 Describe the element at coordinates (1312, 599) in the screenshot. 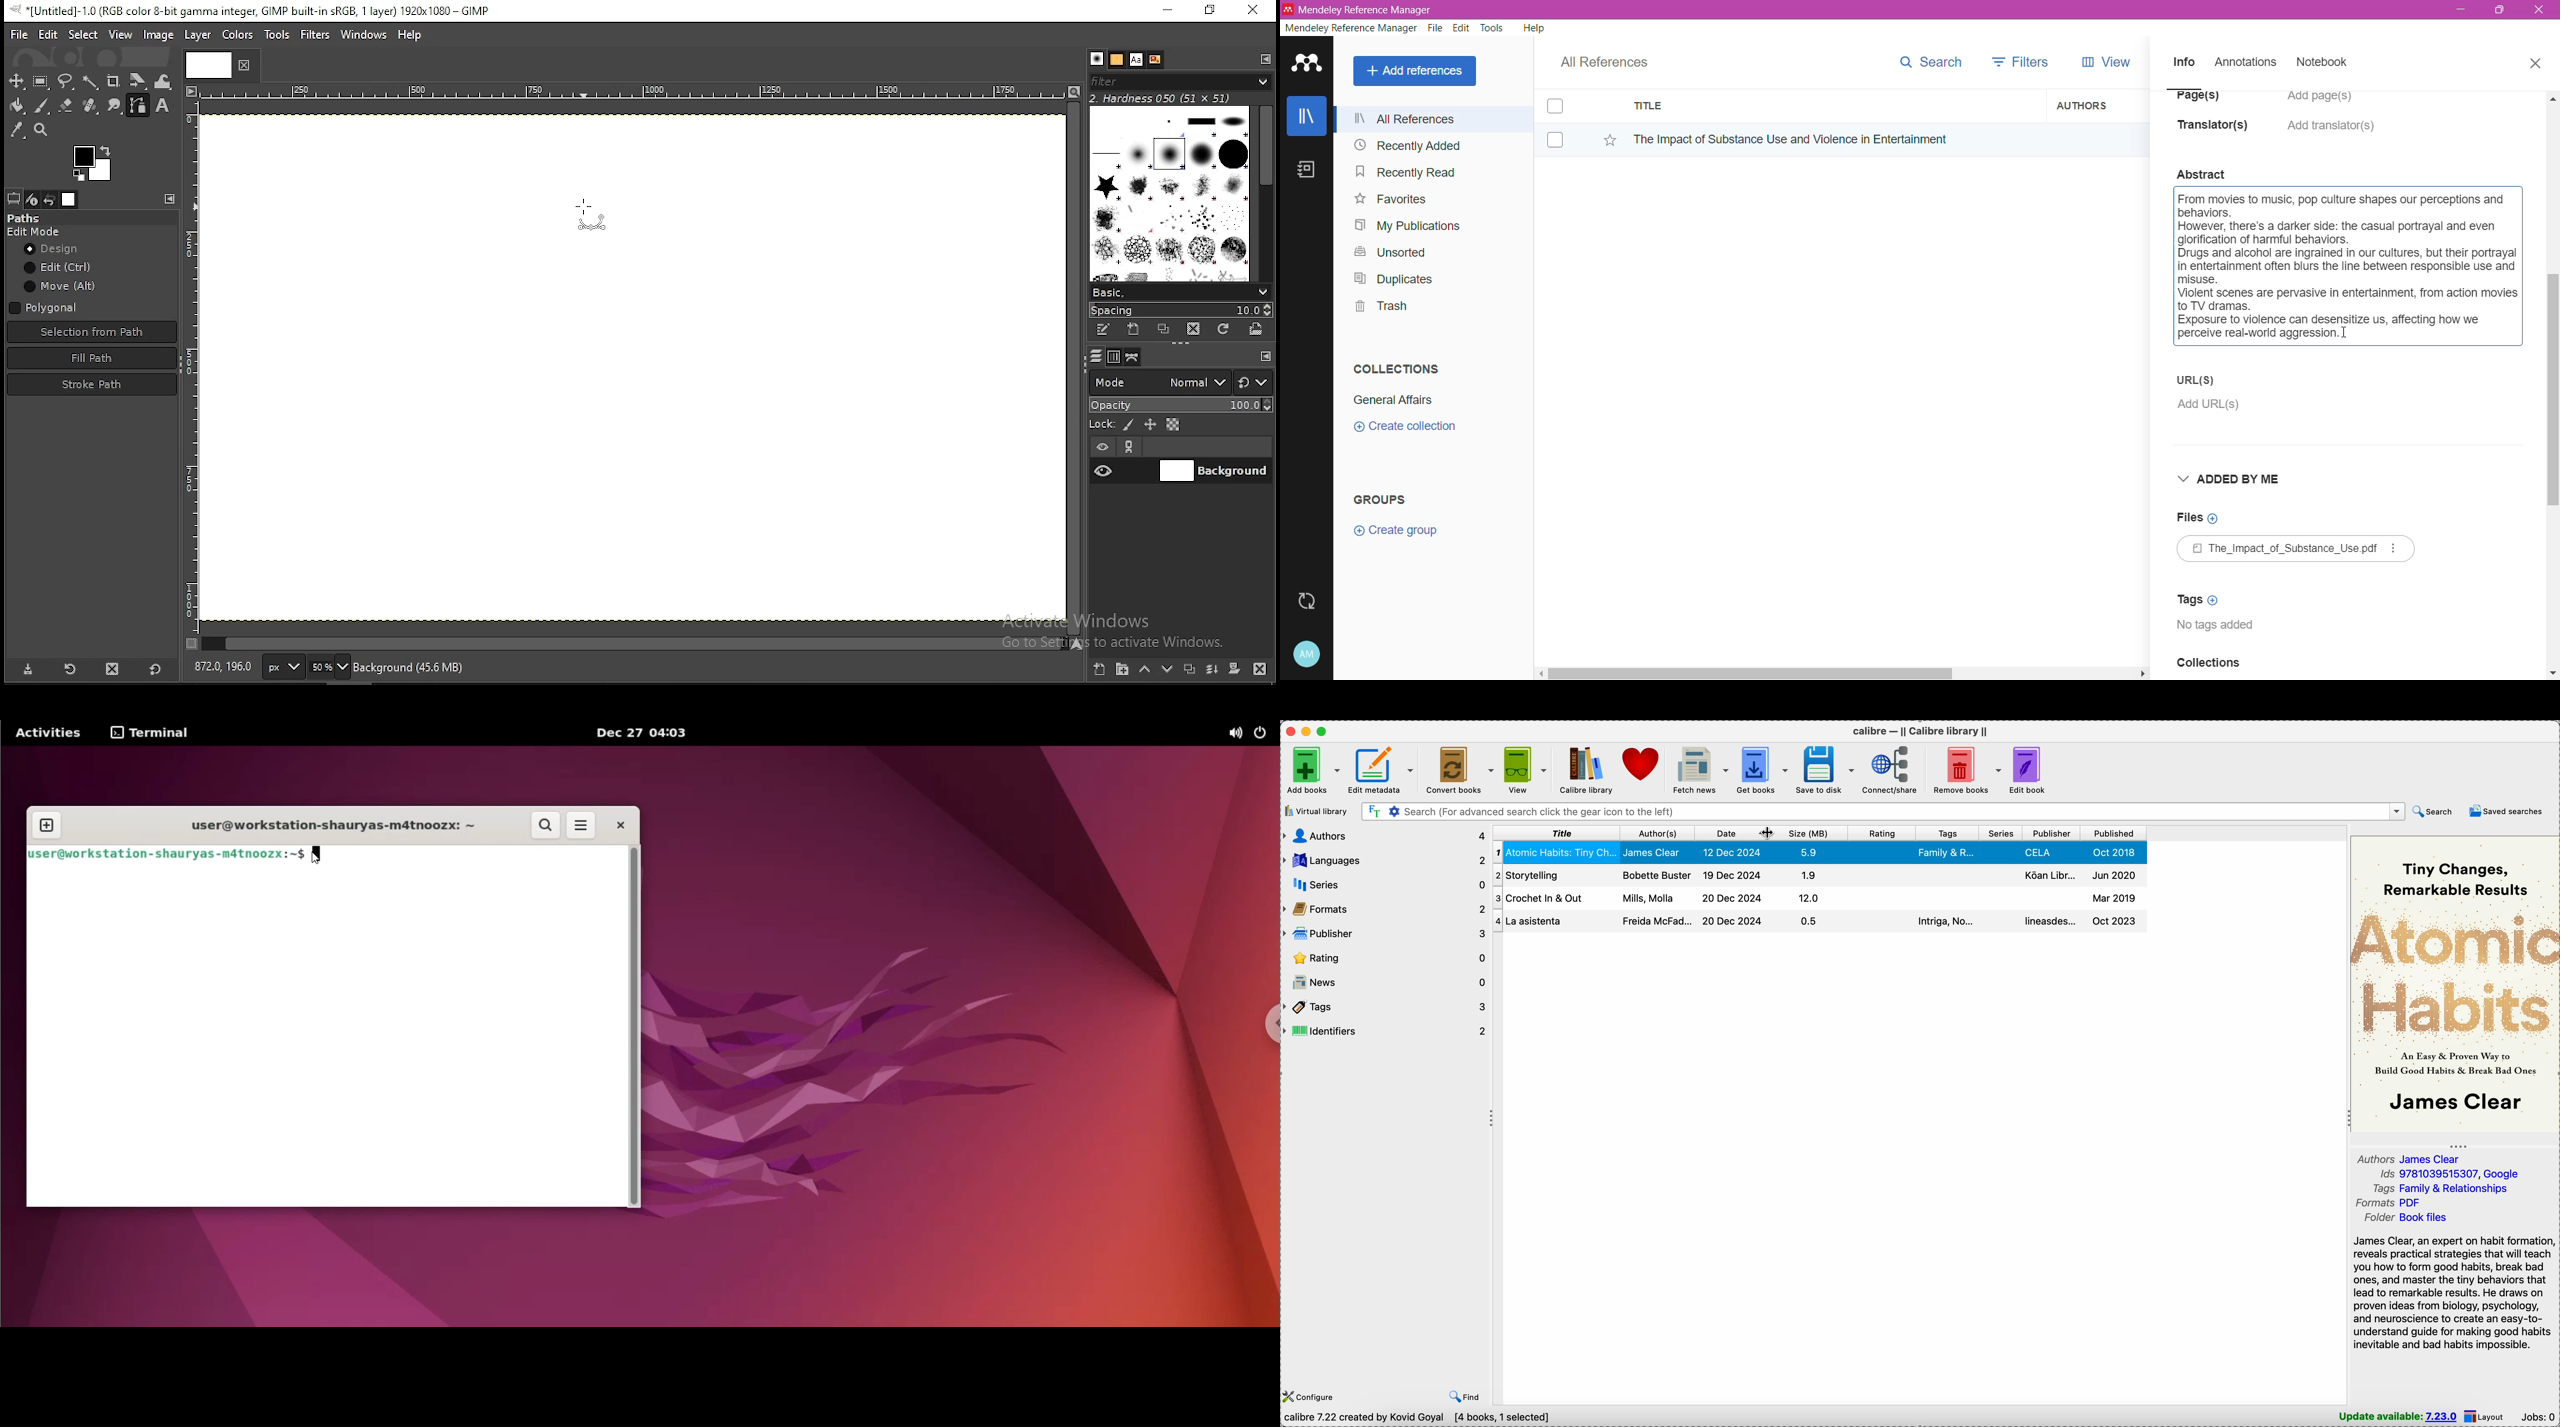

I see `Last Sync` at that location.